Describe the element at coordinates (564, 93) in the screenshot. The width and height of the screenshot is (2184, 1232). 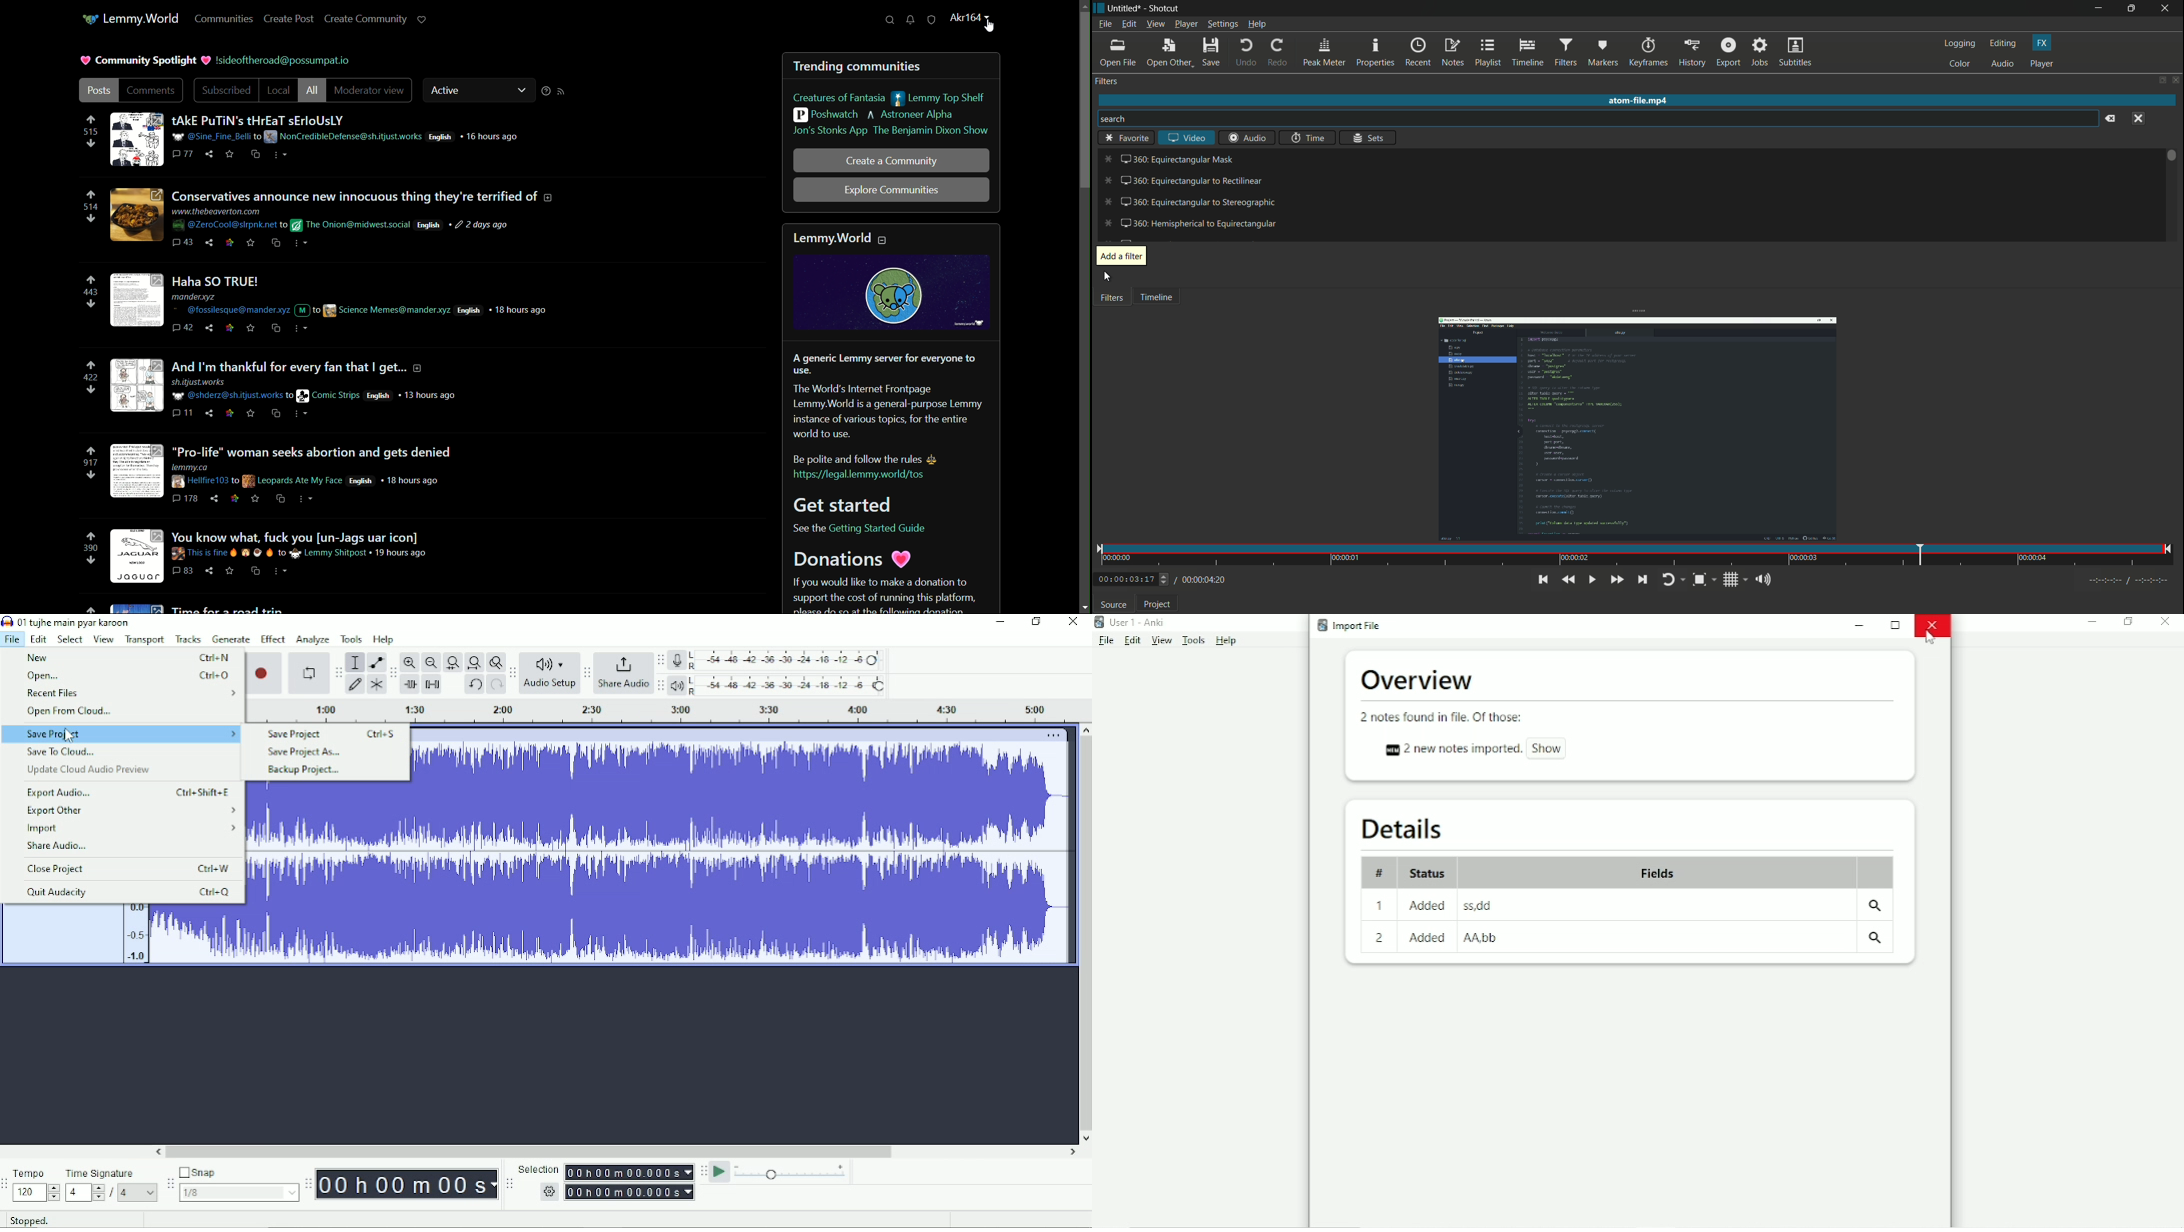
I see `RSS` at that location.